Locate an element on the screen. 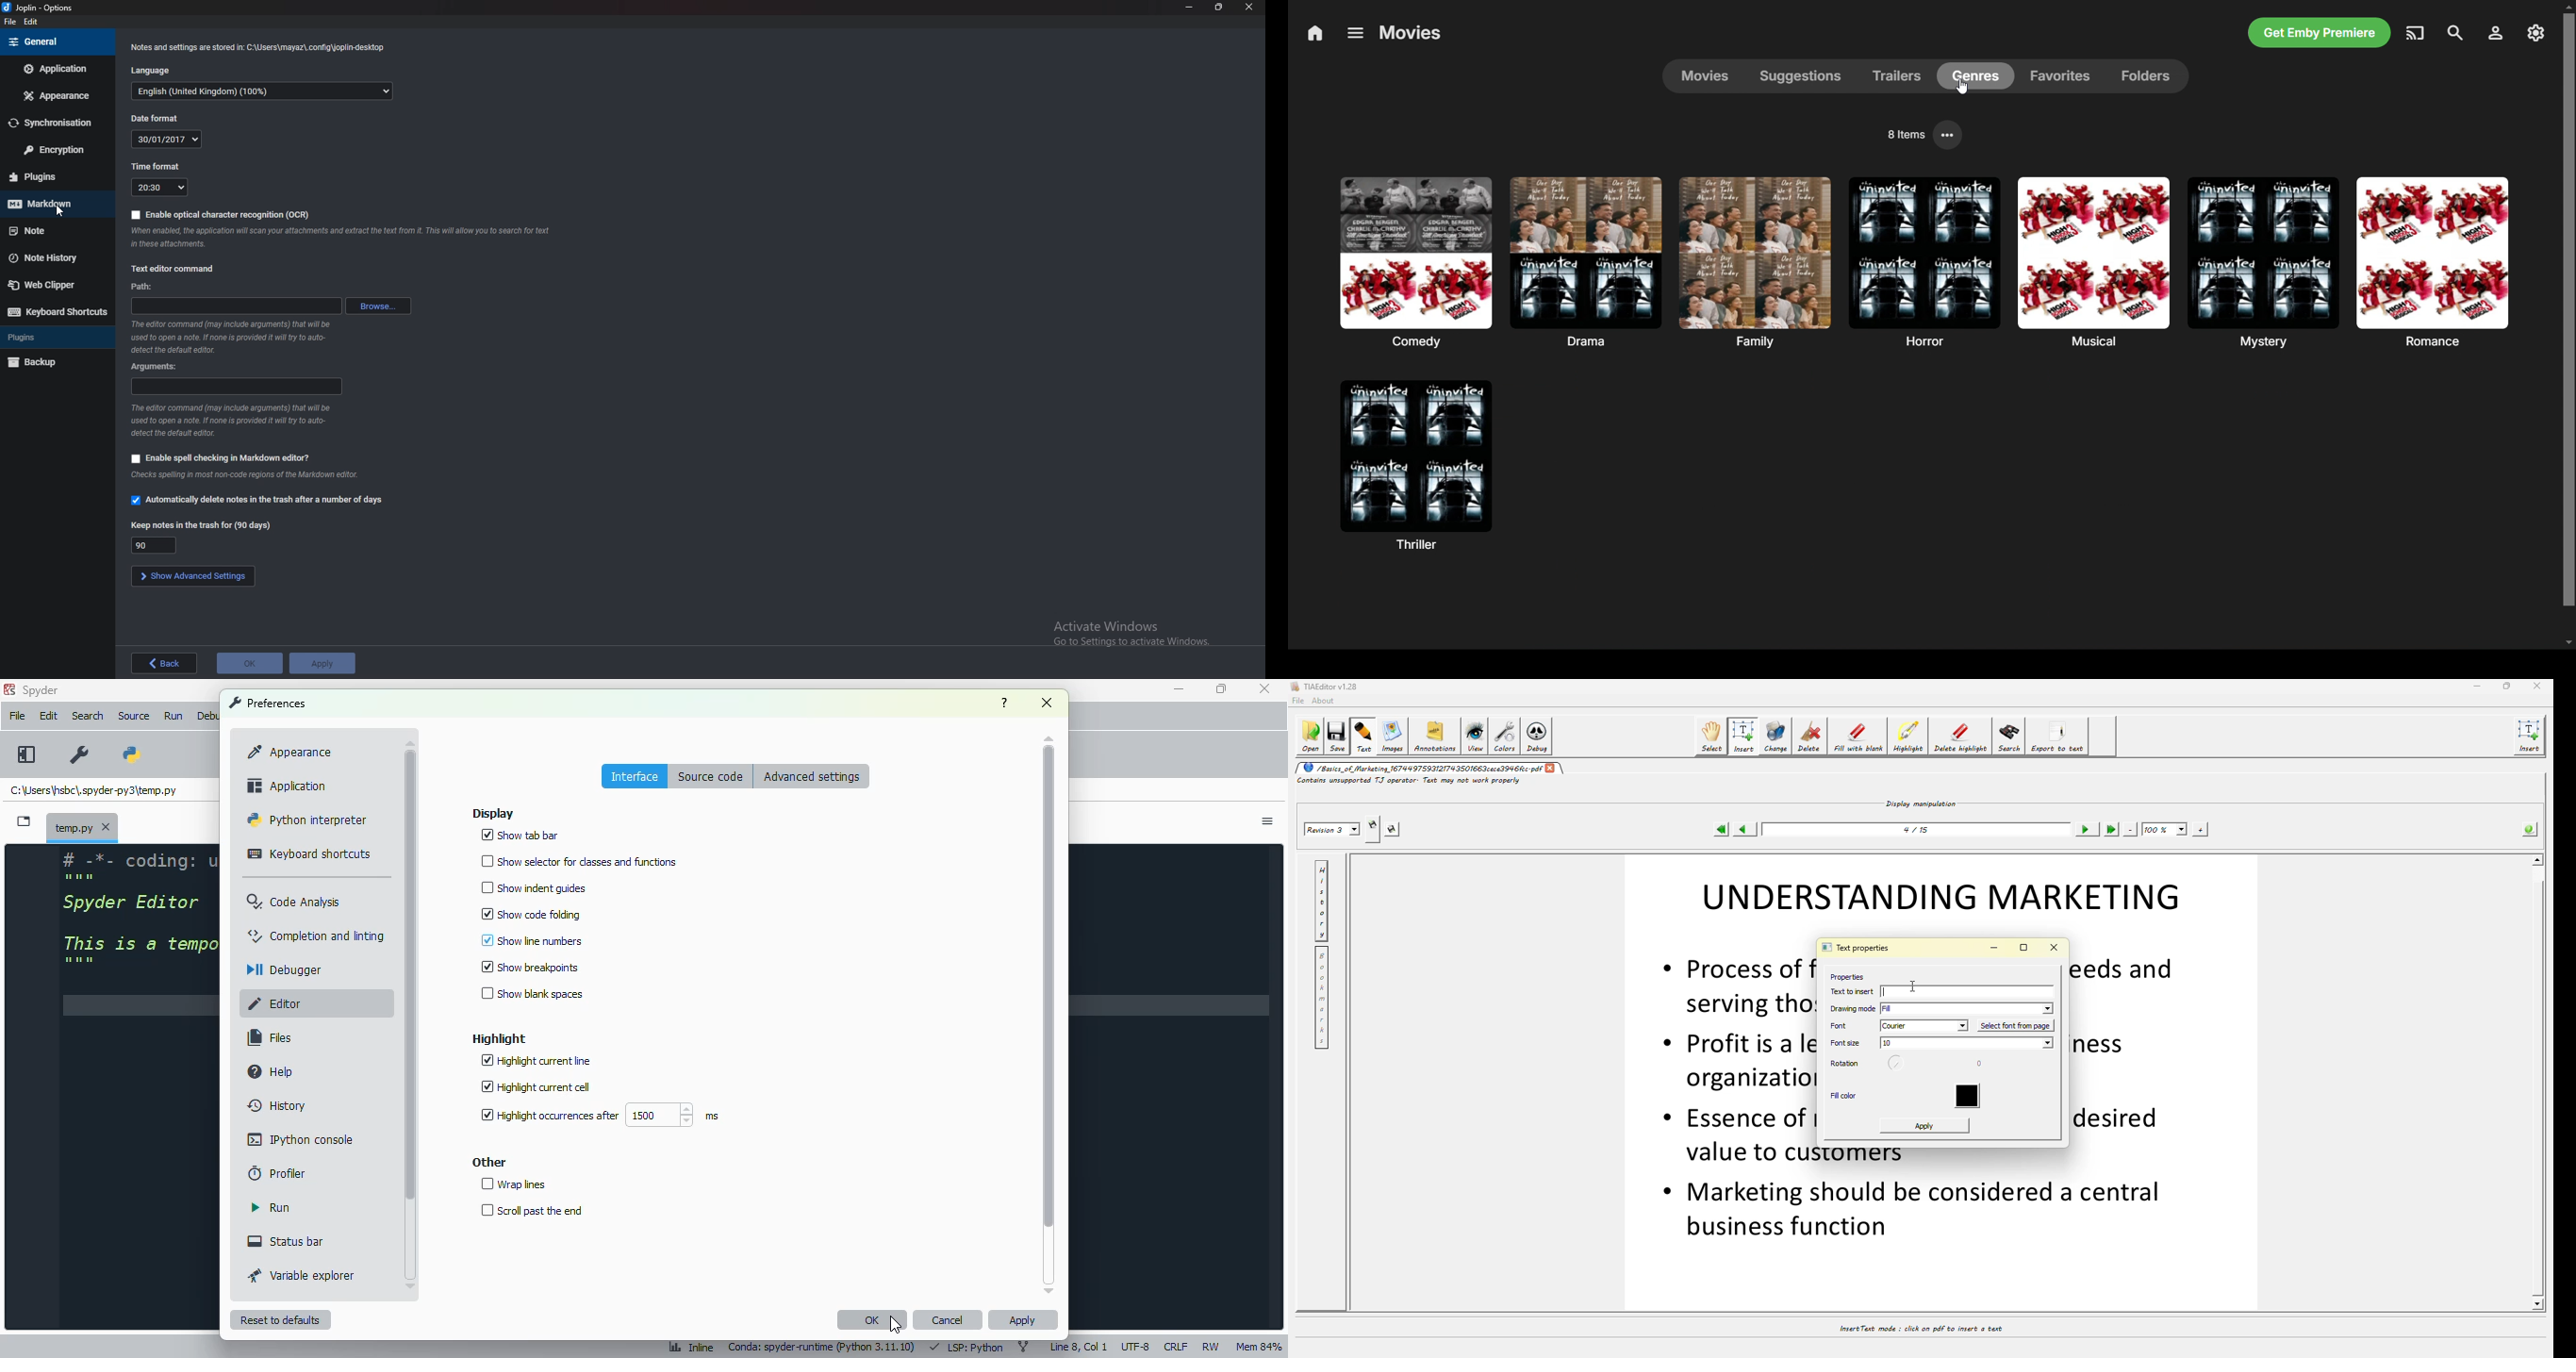 This screenshot has width=2576, height=1372. joplin is located at coordinates (41, 7).